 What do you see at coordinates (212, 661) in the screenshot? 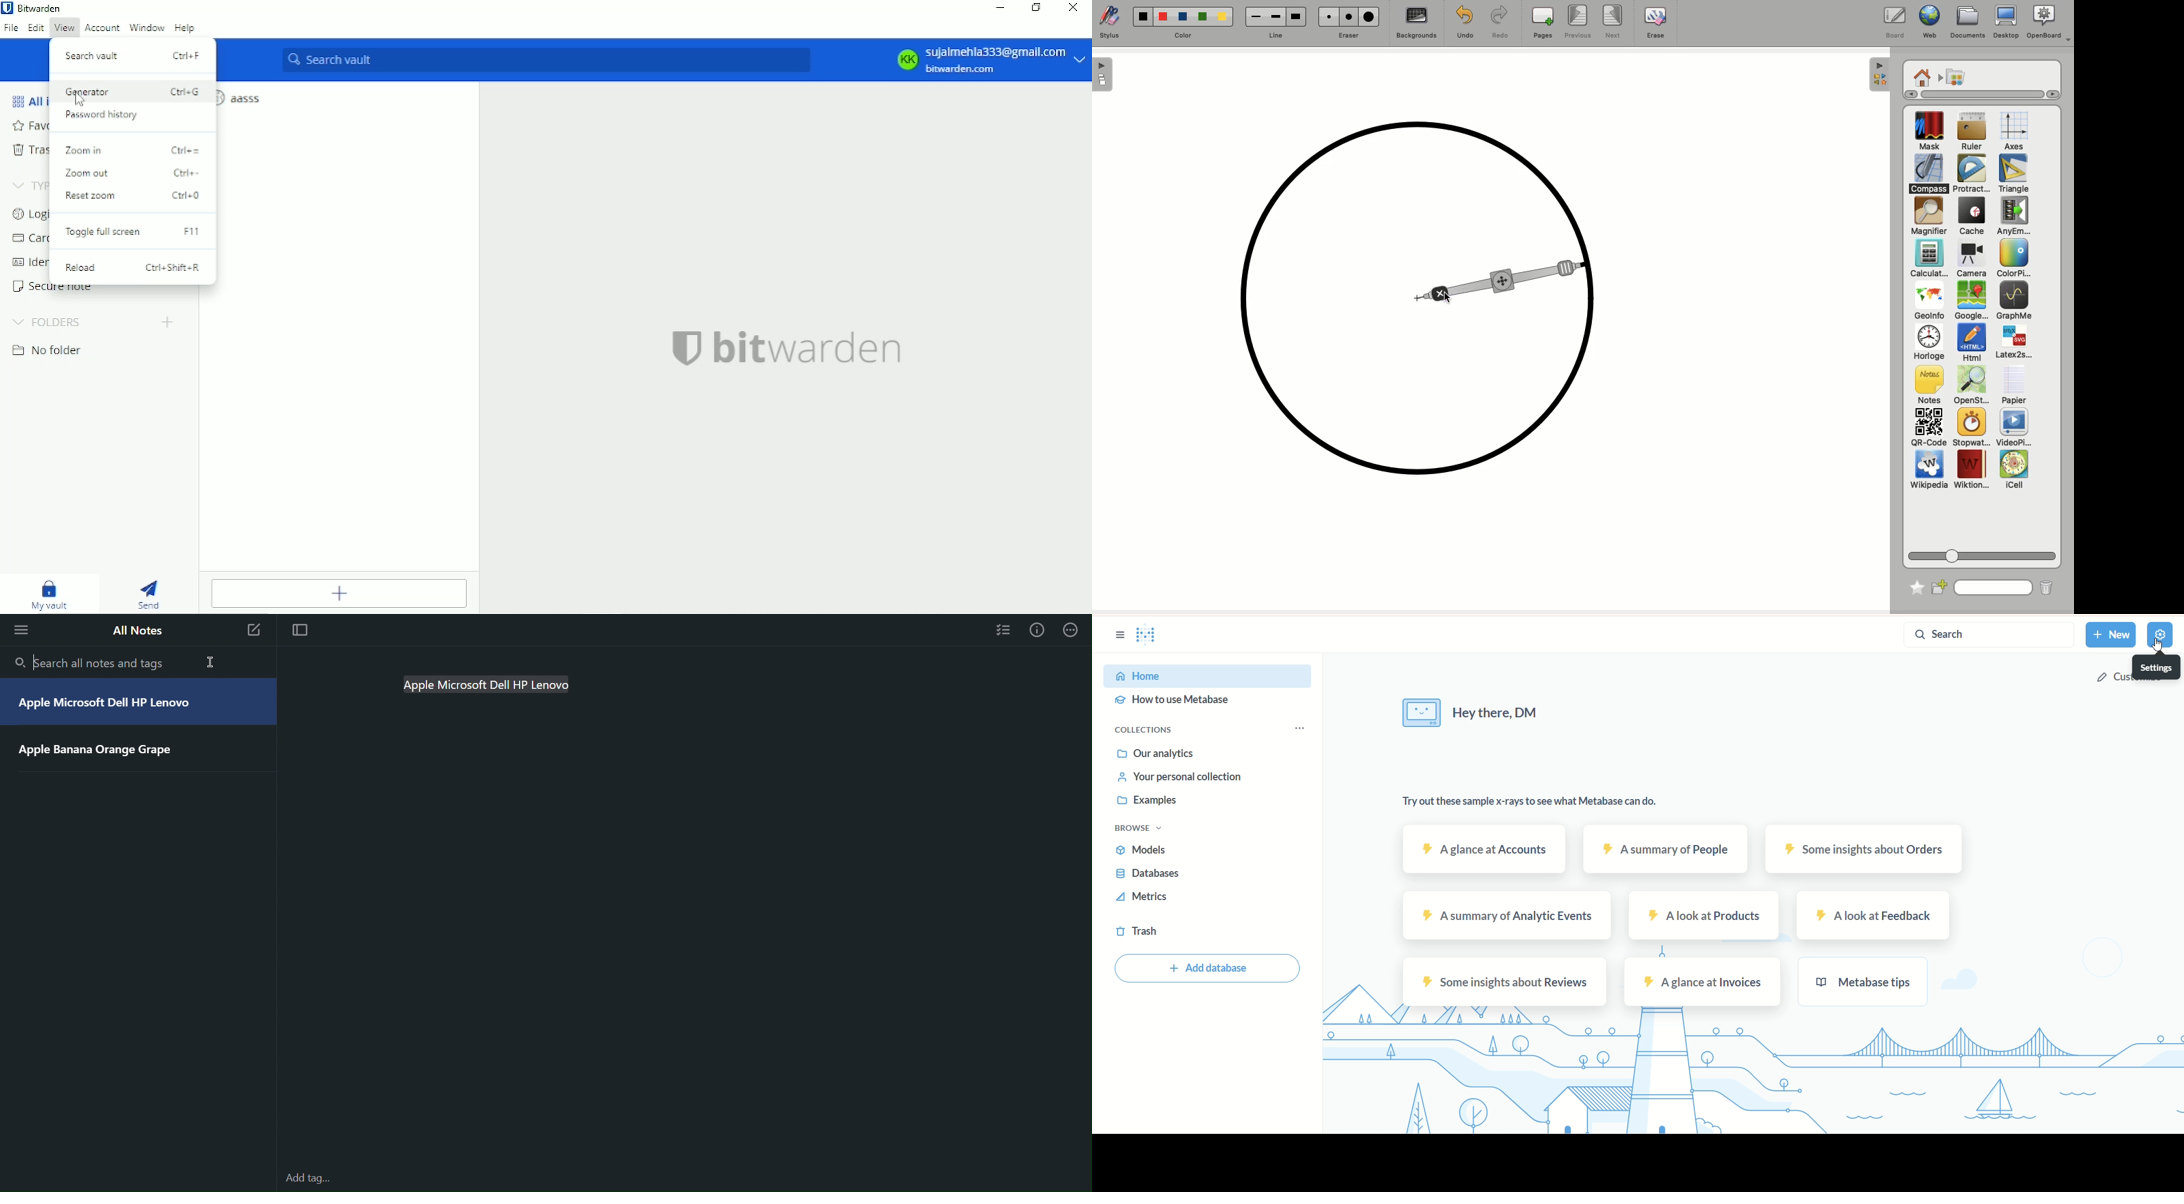
I see `cursor` at bounding box center [212, 661].